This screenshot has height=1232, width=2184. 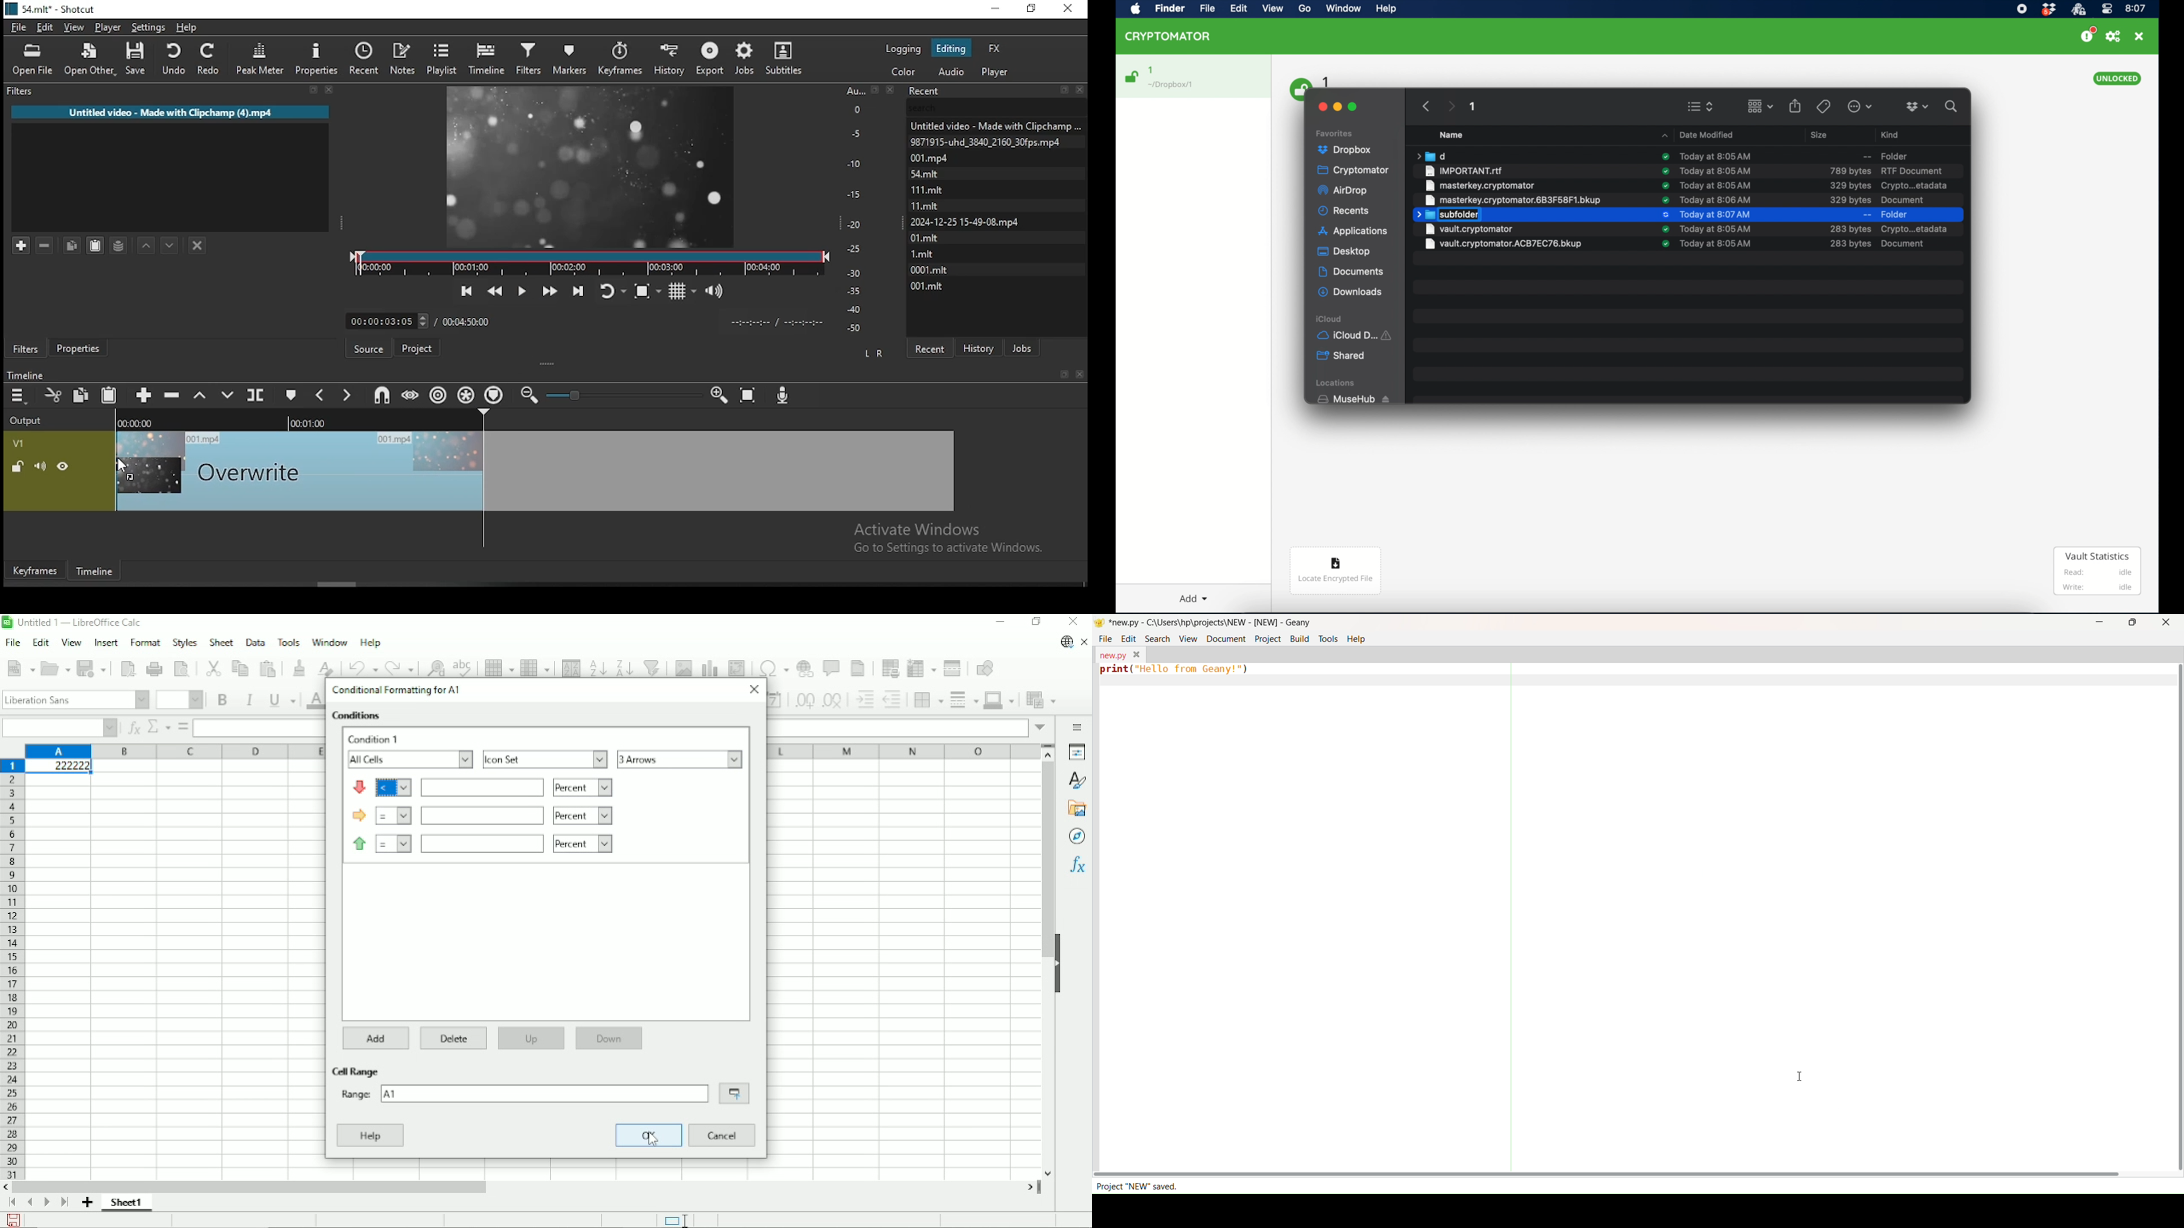 What do you see at coordinates (952, 49) in the screenshot?
I see `editing` at bounding box center [952, 49].